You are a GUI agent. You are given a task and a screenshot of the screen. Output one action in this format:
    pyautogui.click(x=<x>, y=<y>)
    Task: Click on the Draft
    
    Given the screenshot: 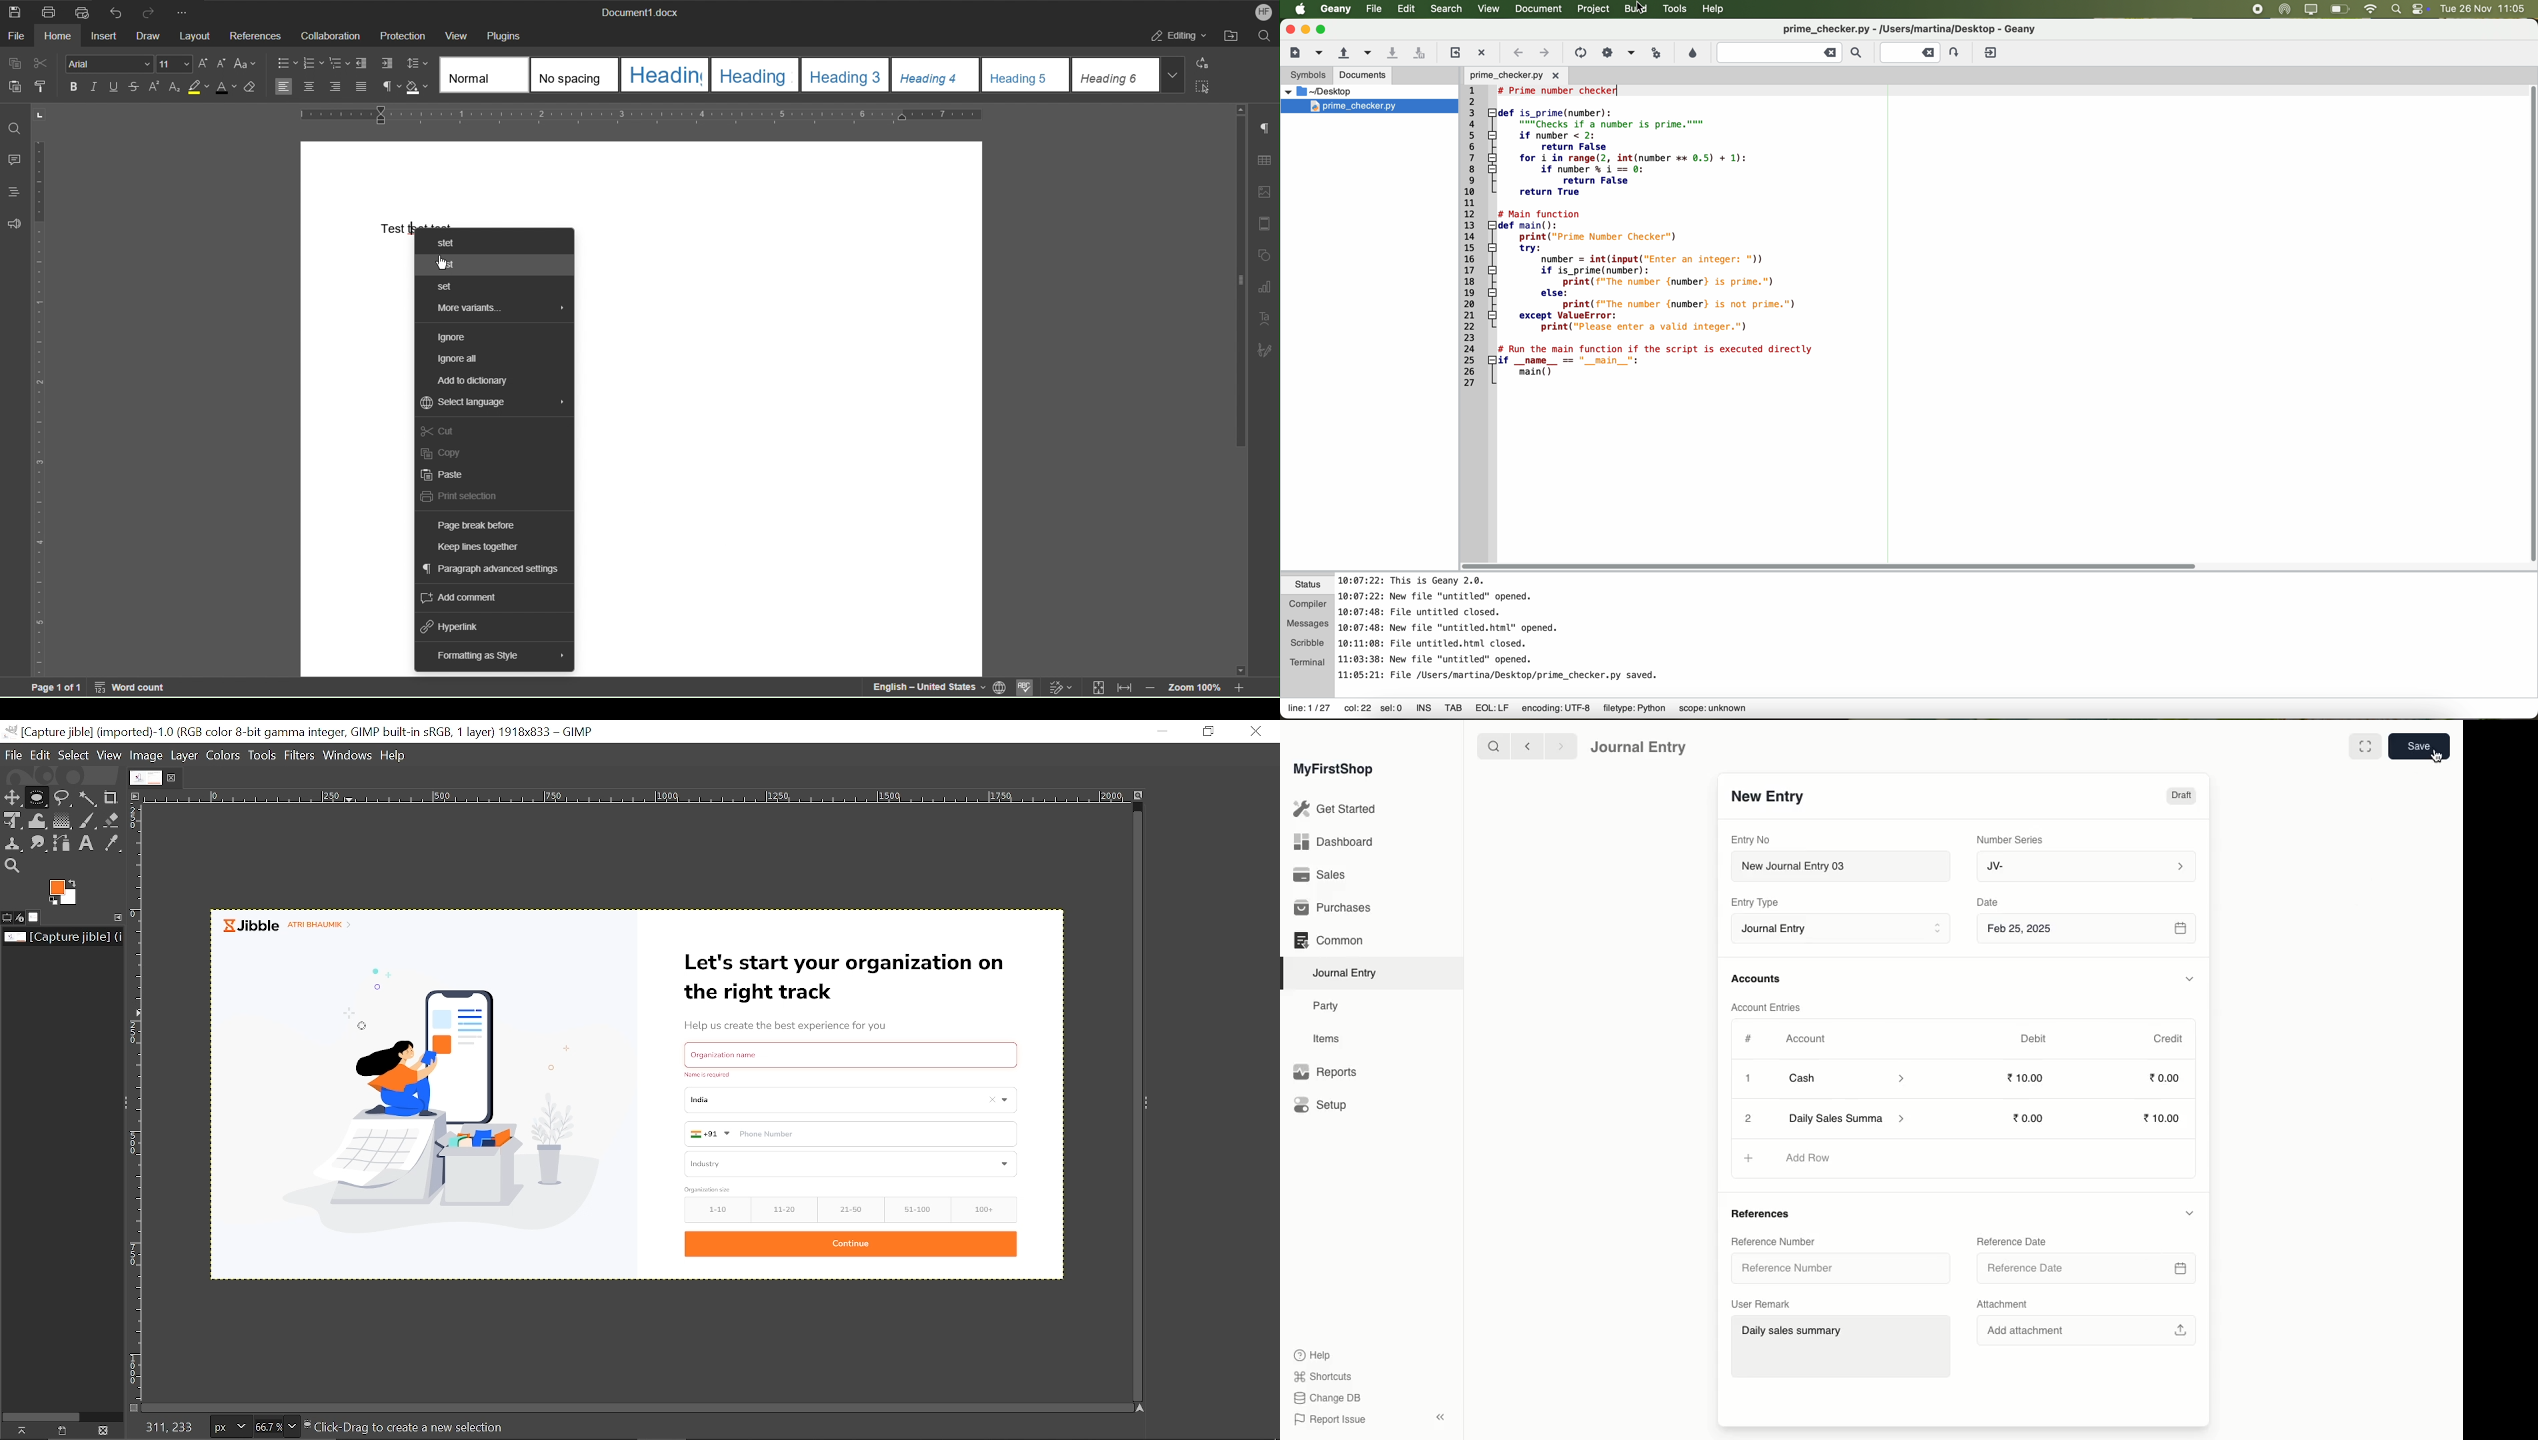 What is the action you would take?
    pyautogui.click(x=2181, y=797)
    